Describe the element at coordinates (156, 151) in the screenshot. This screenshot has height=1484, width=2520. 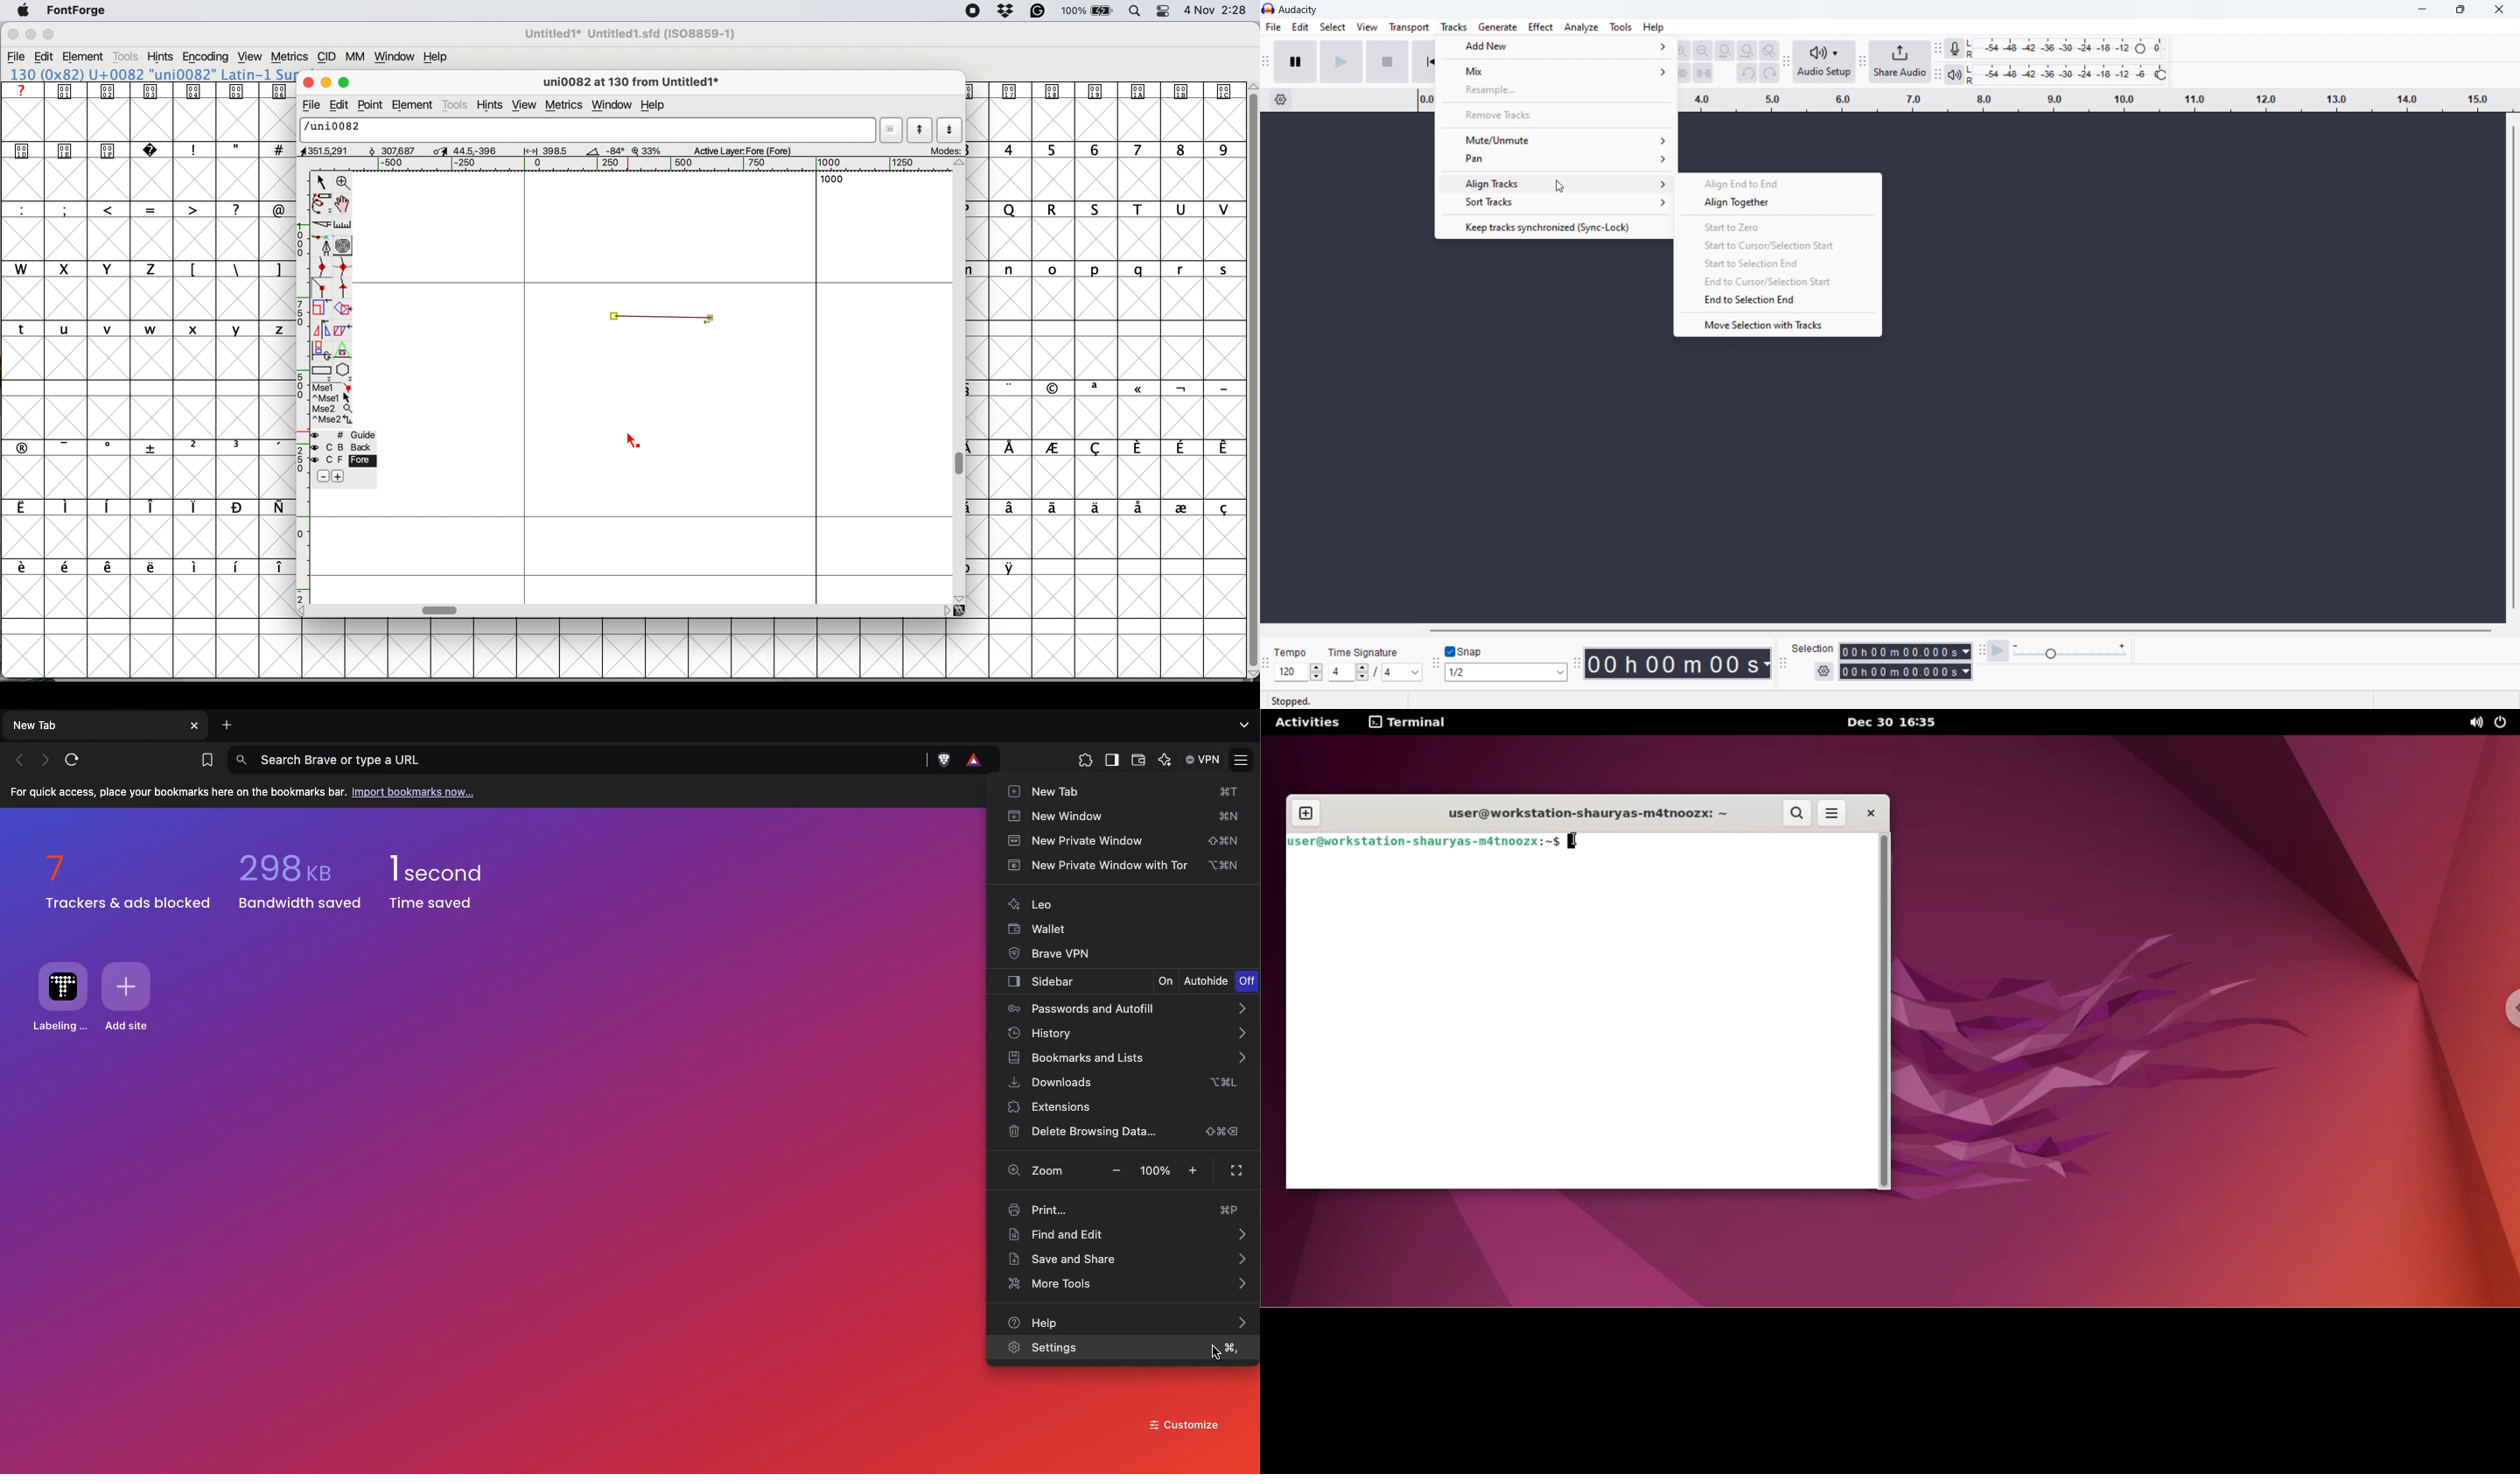
I see `symbols and special characters` at that location.